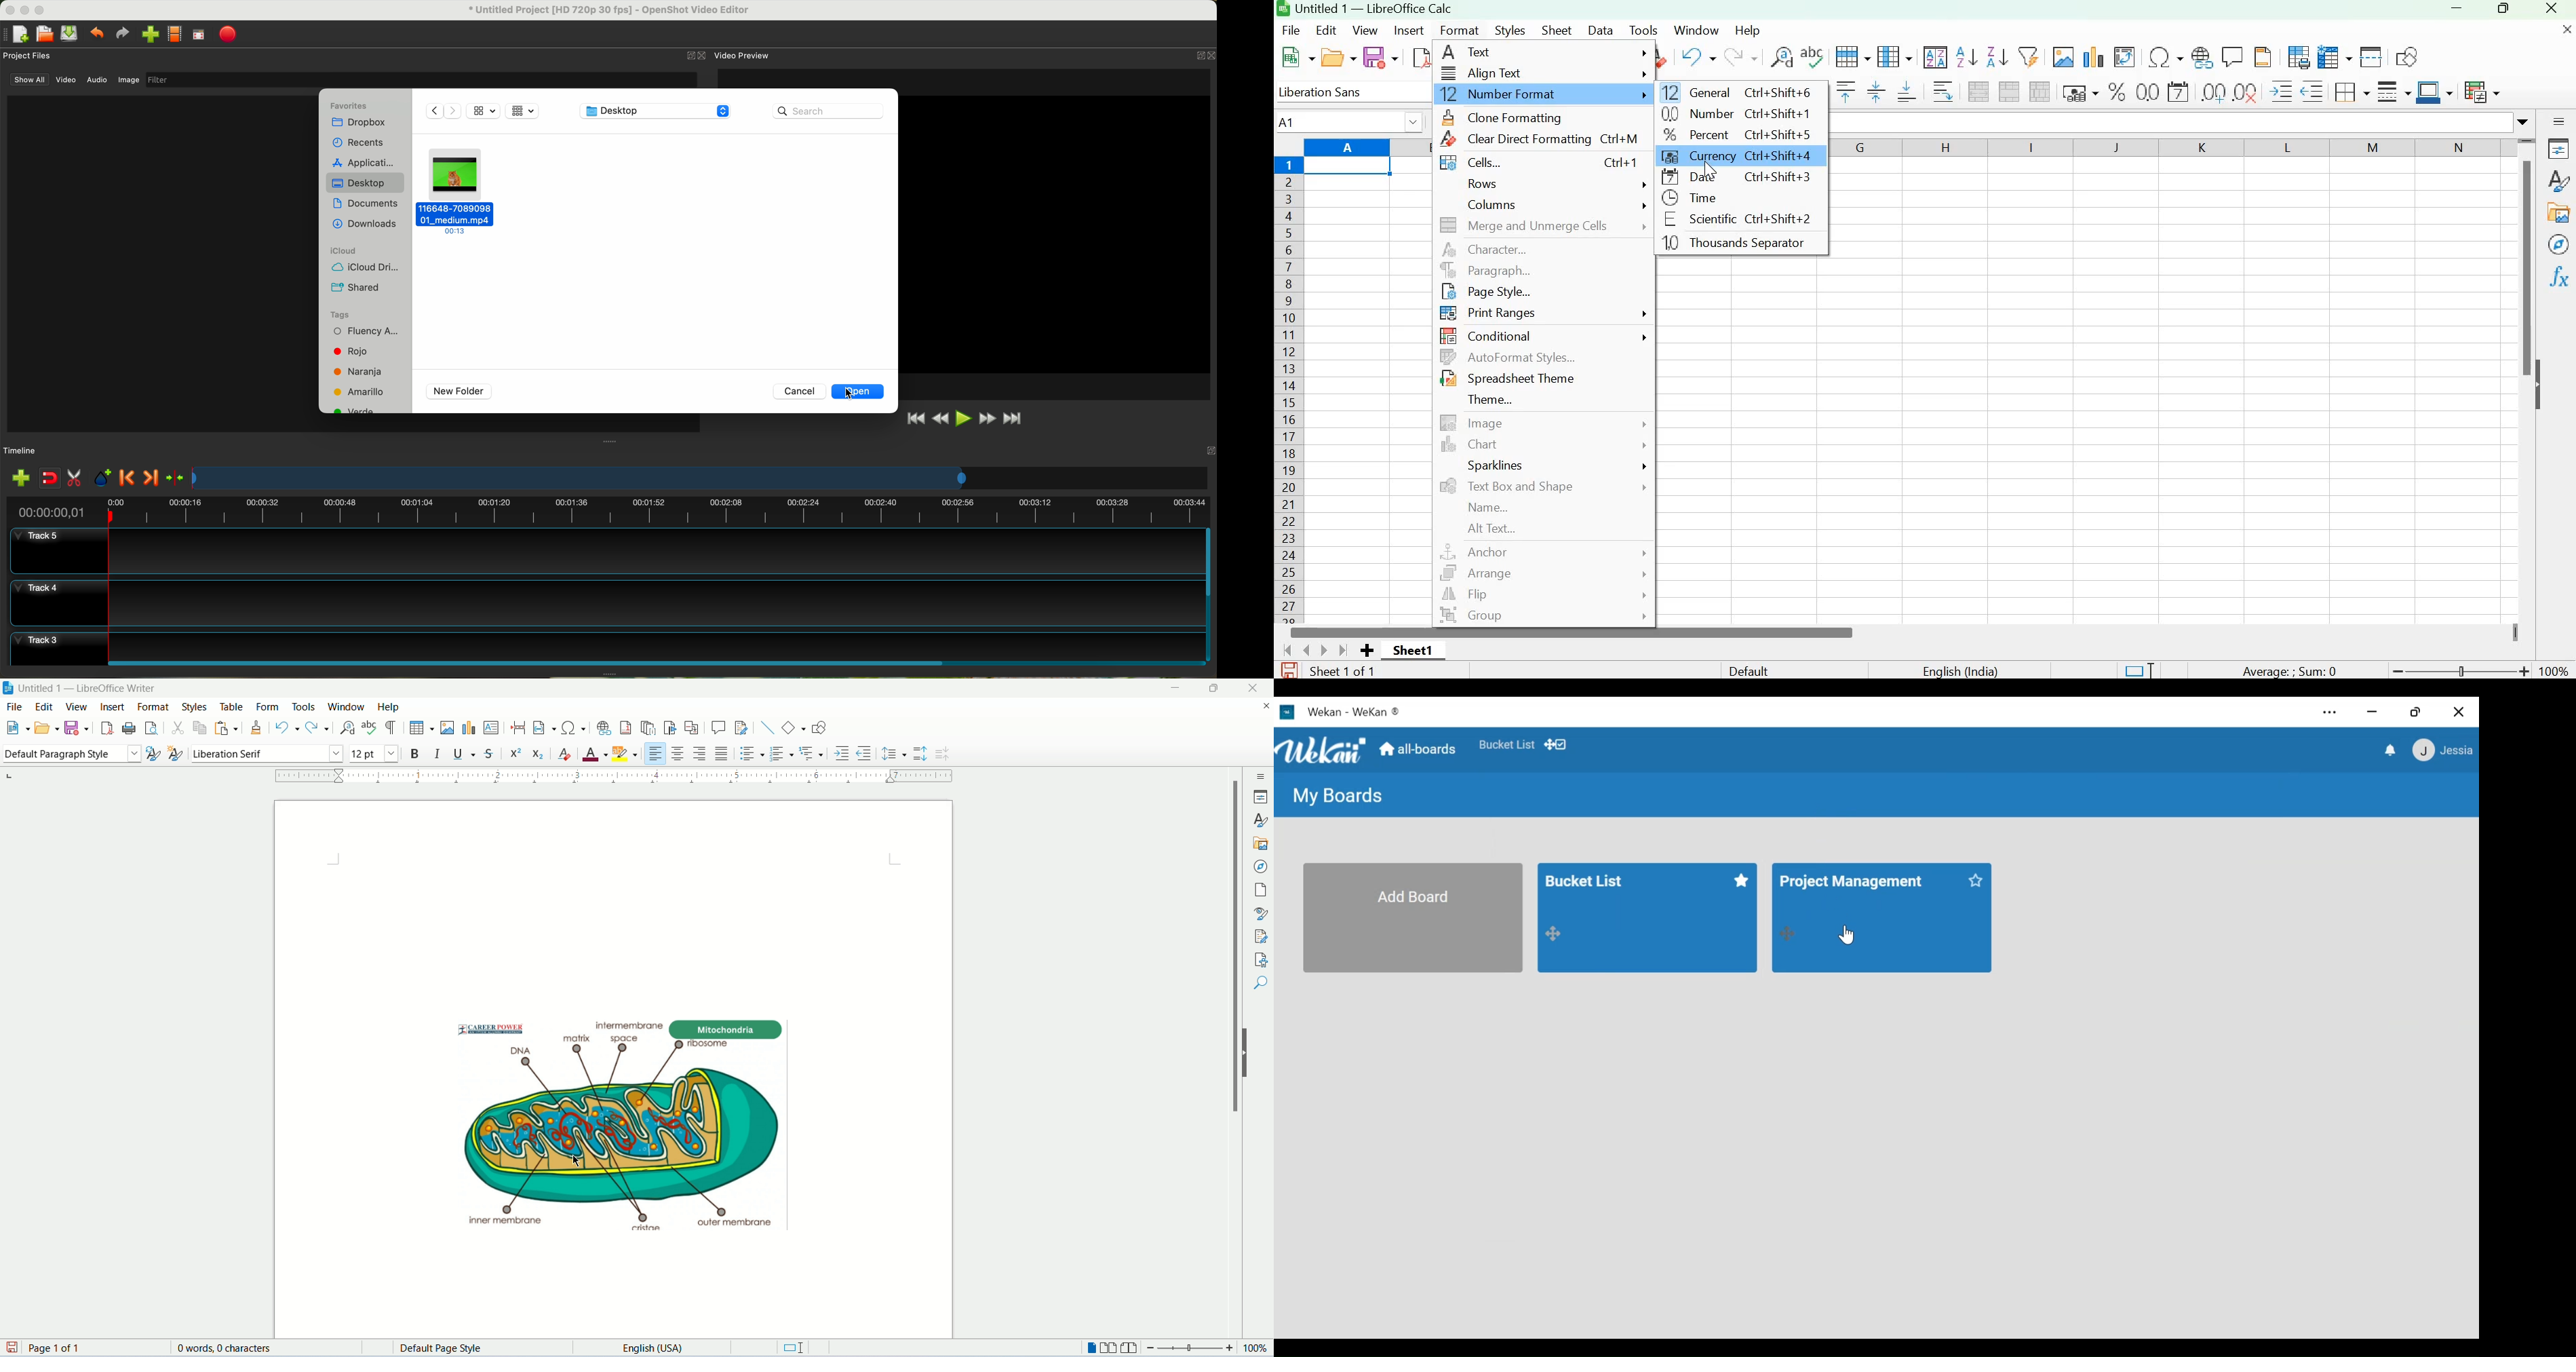 The height and width of the screenshot is (1372, 2576). I want to click on star, so click(1977, 880).